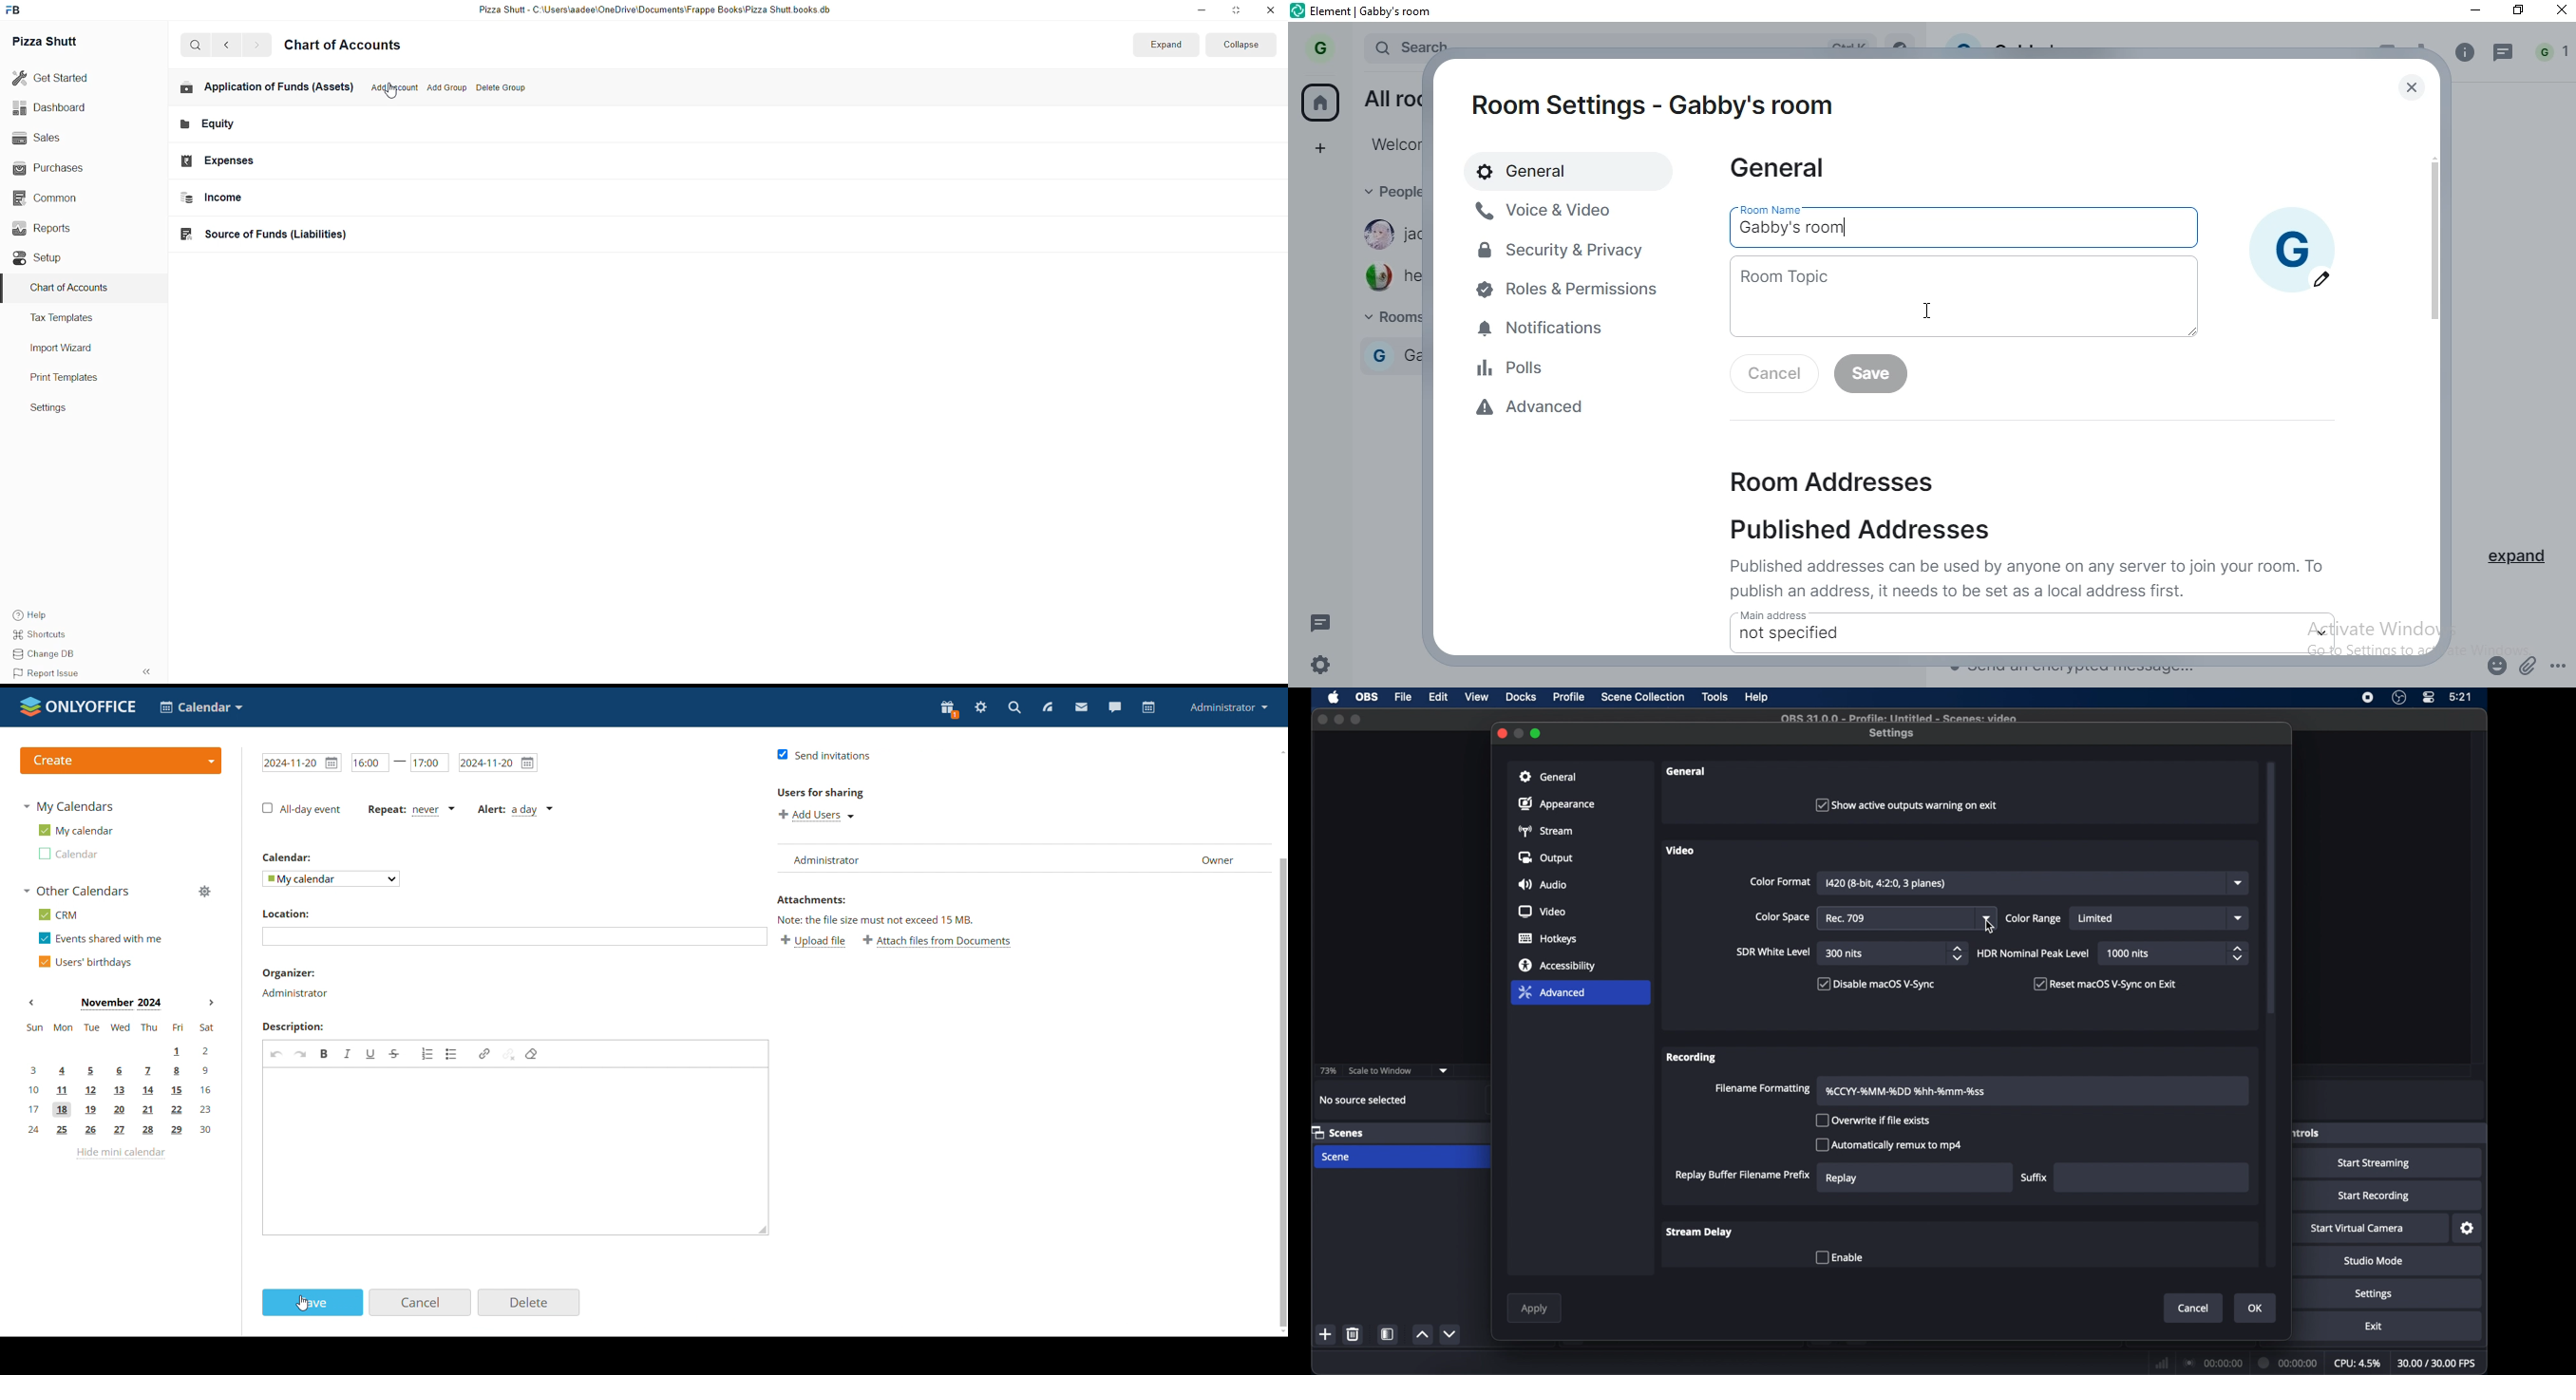 This screenshot has height=1400, width=2576. Describe the element at coordinates (1573, 366) in the screenshot. I see `polls` at that location.